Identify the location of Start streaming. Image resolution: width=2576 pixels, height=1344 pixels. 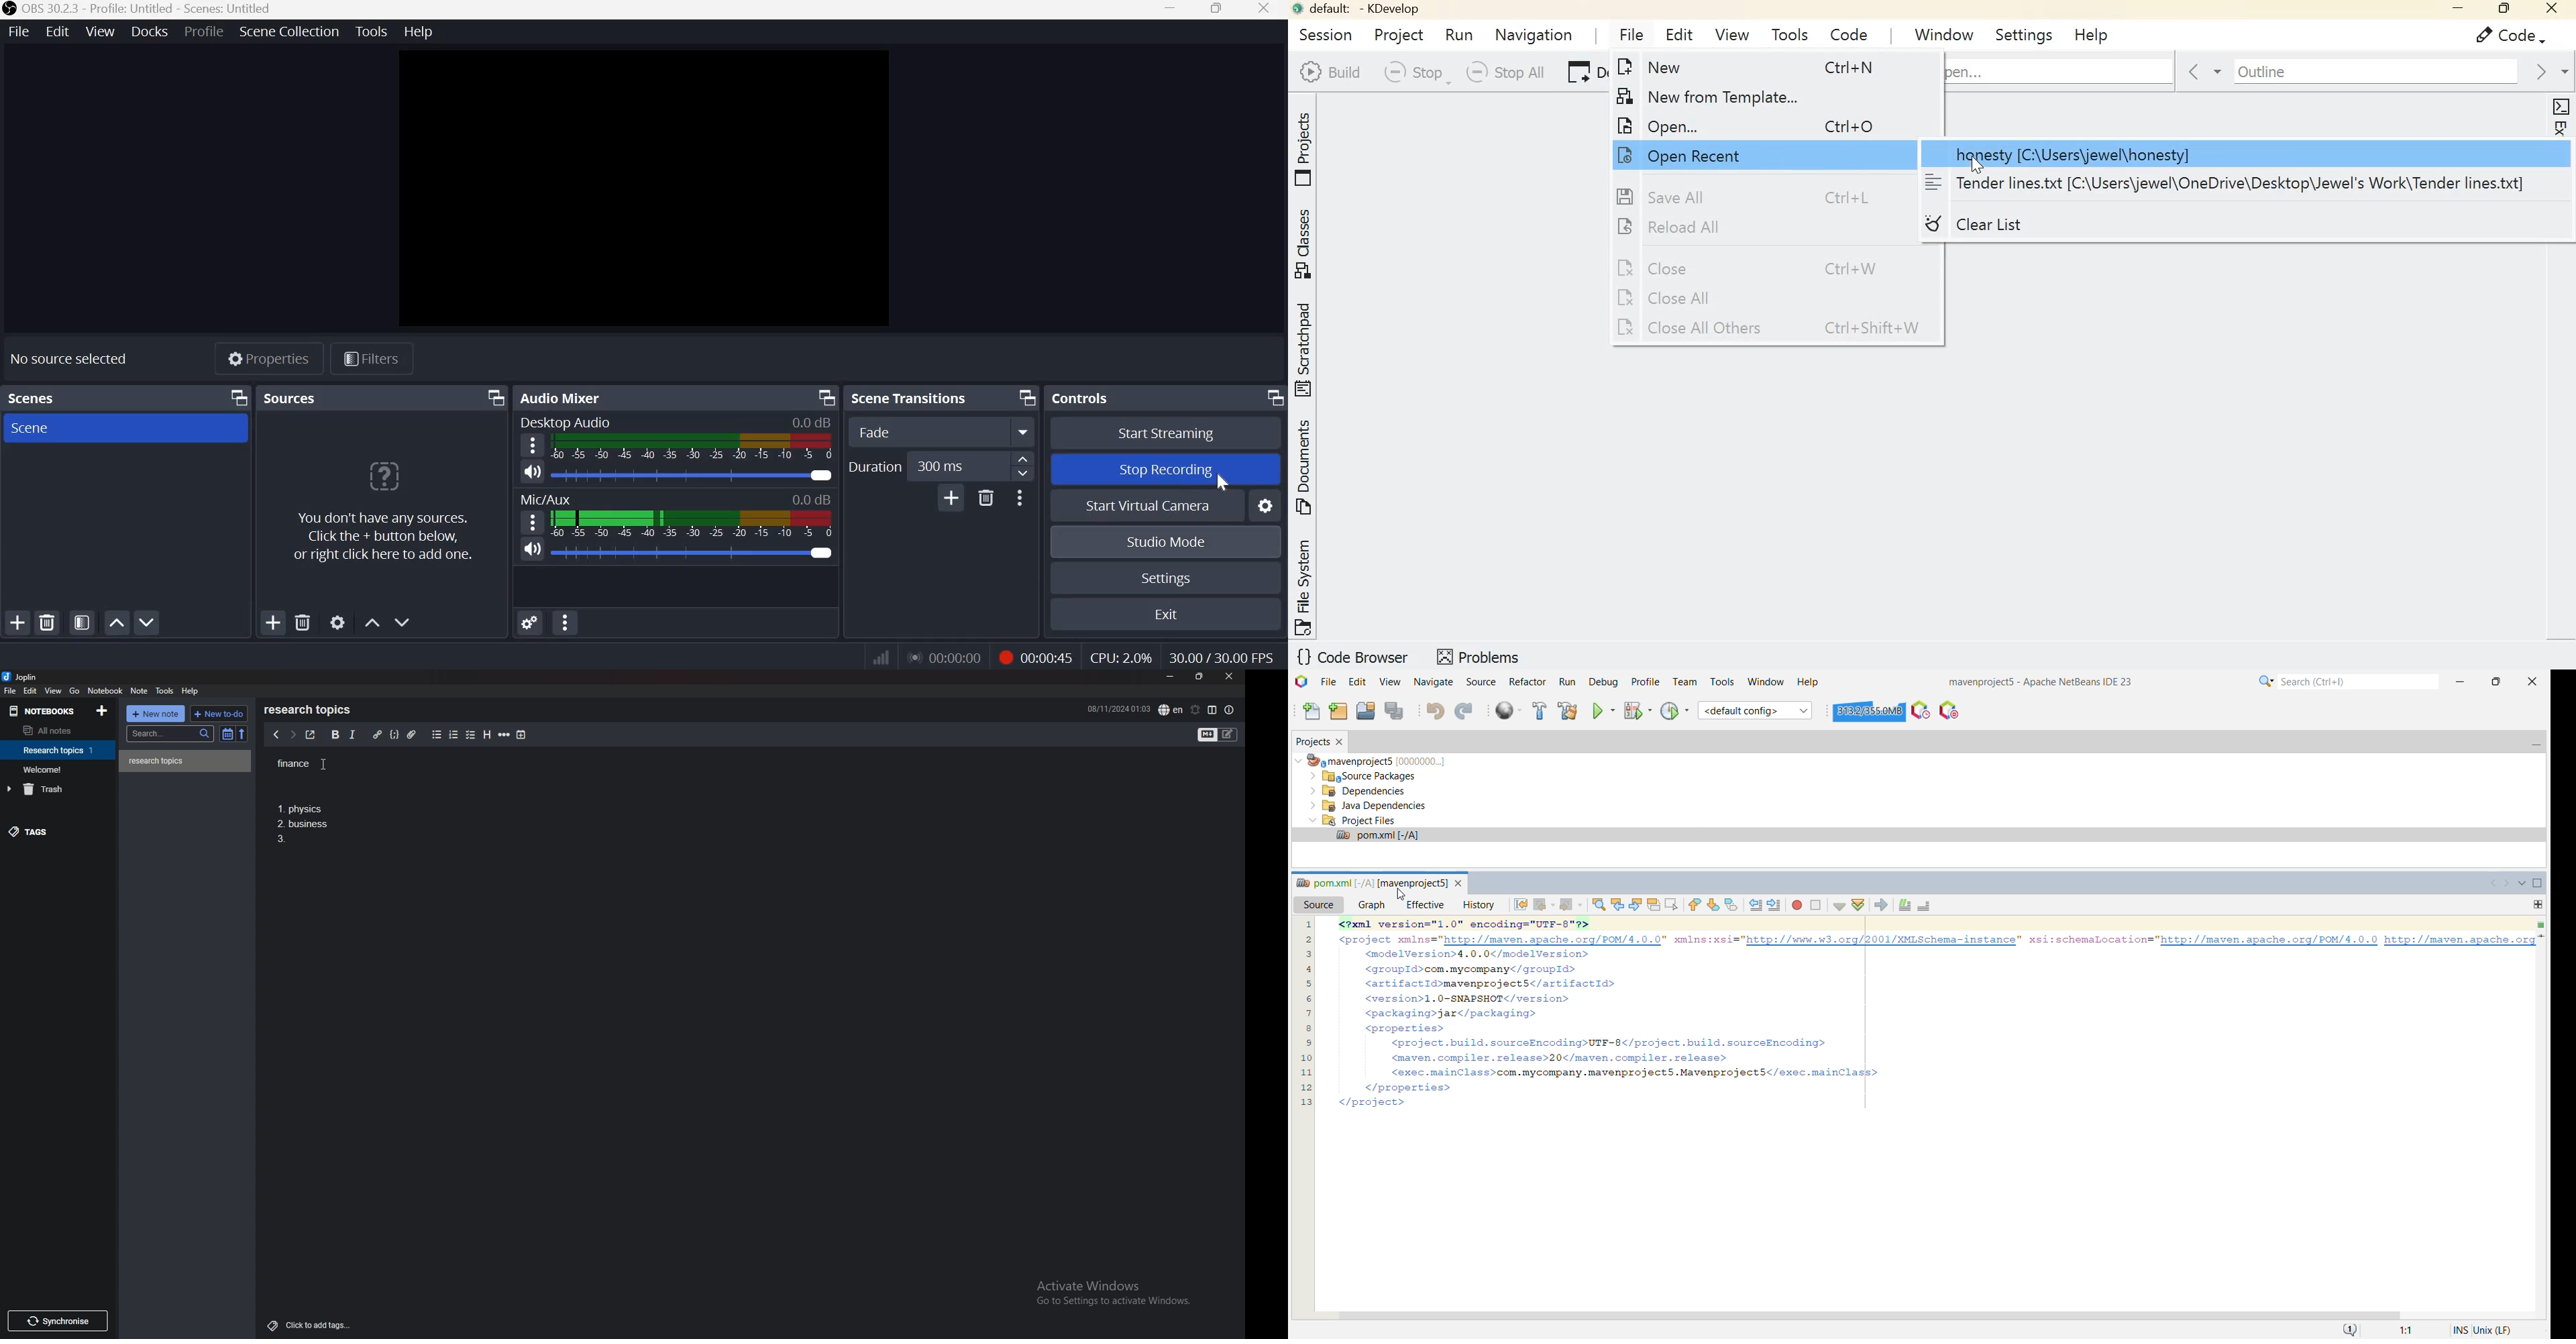
(1163, 433).